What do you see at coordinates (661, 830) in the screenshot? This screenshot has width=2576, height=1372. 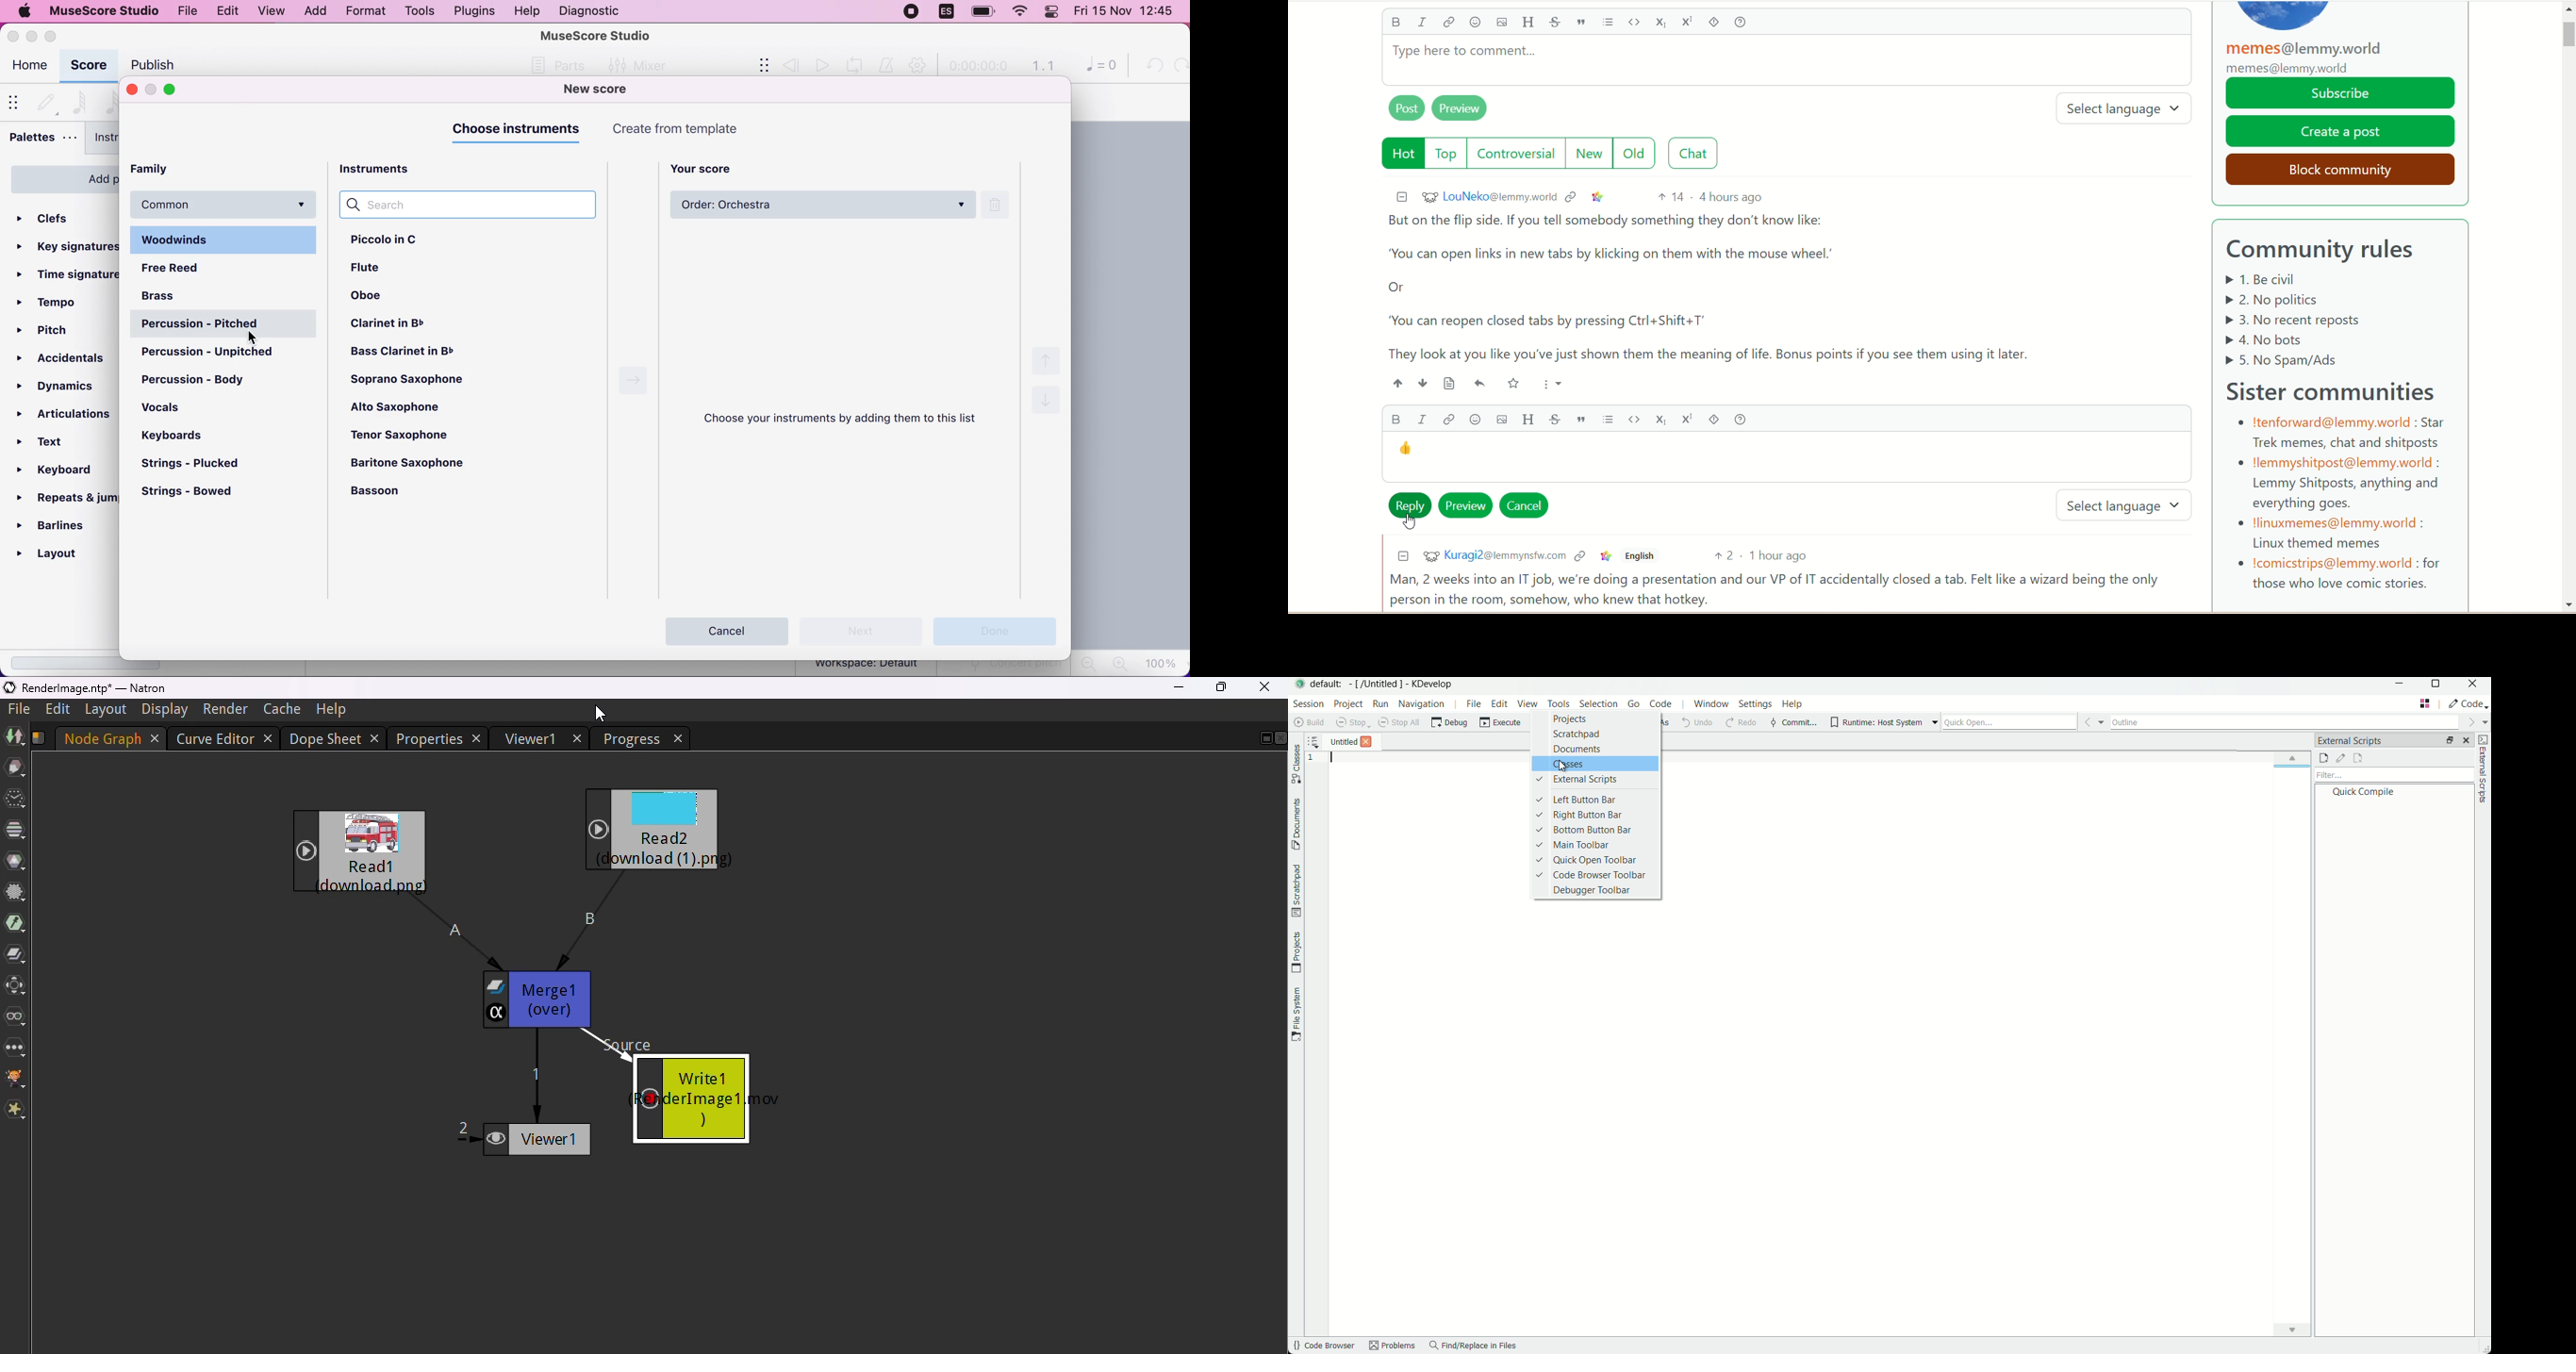 I see `read2` at bounding box center [661, 830].